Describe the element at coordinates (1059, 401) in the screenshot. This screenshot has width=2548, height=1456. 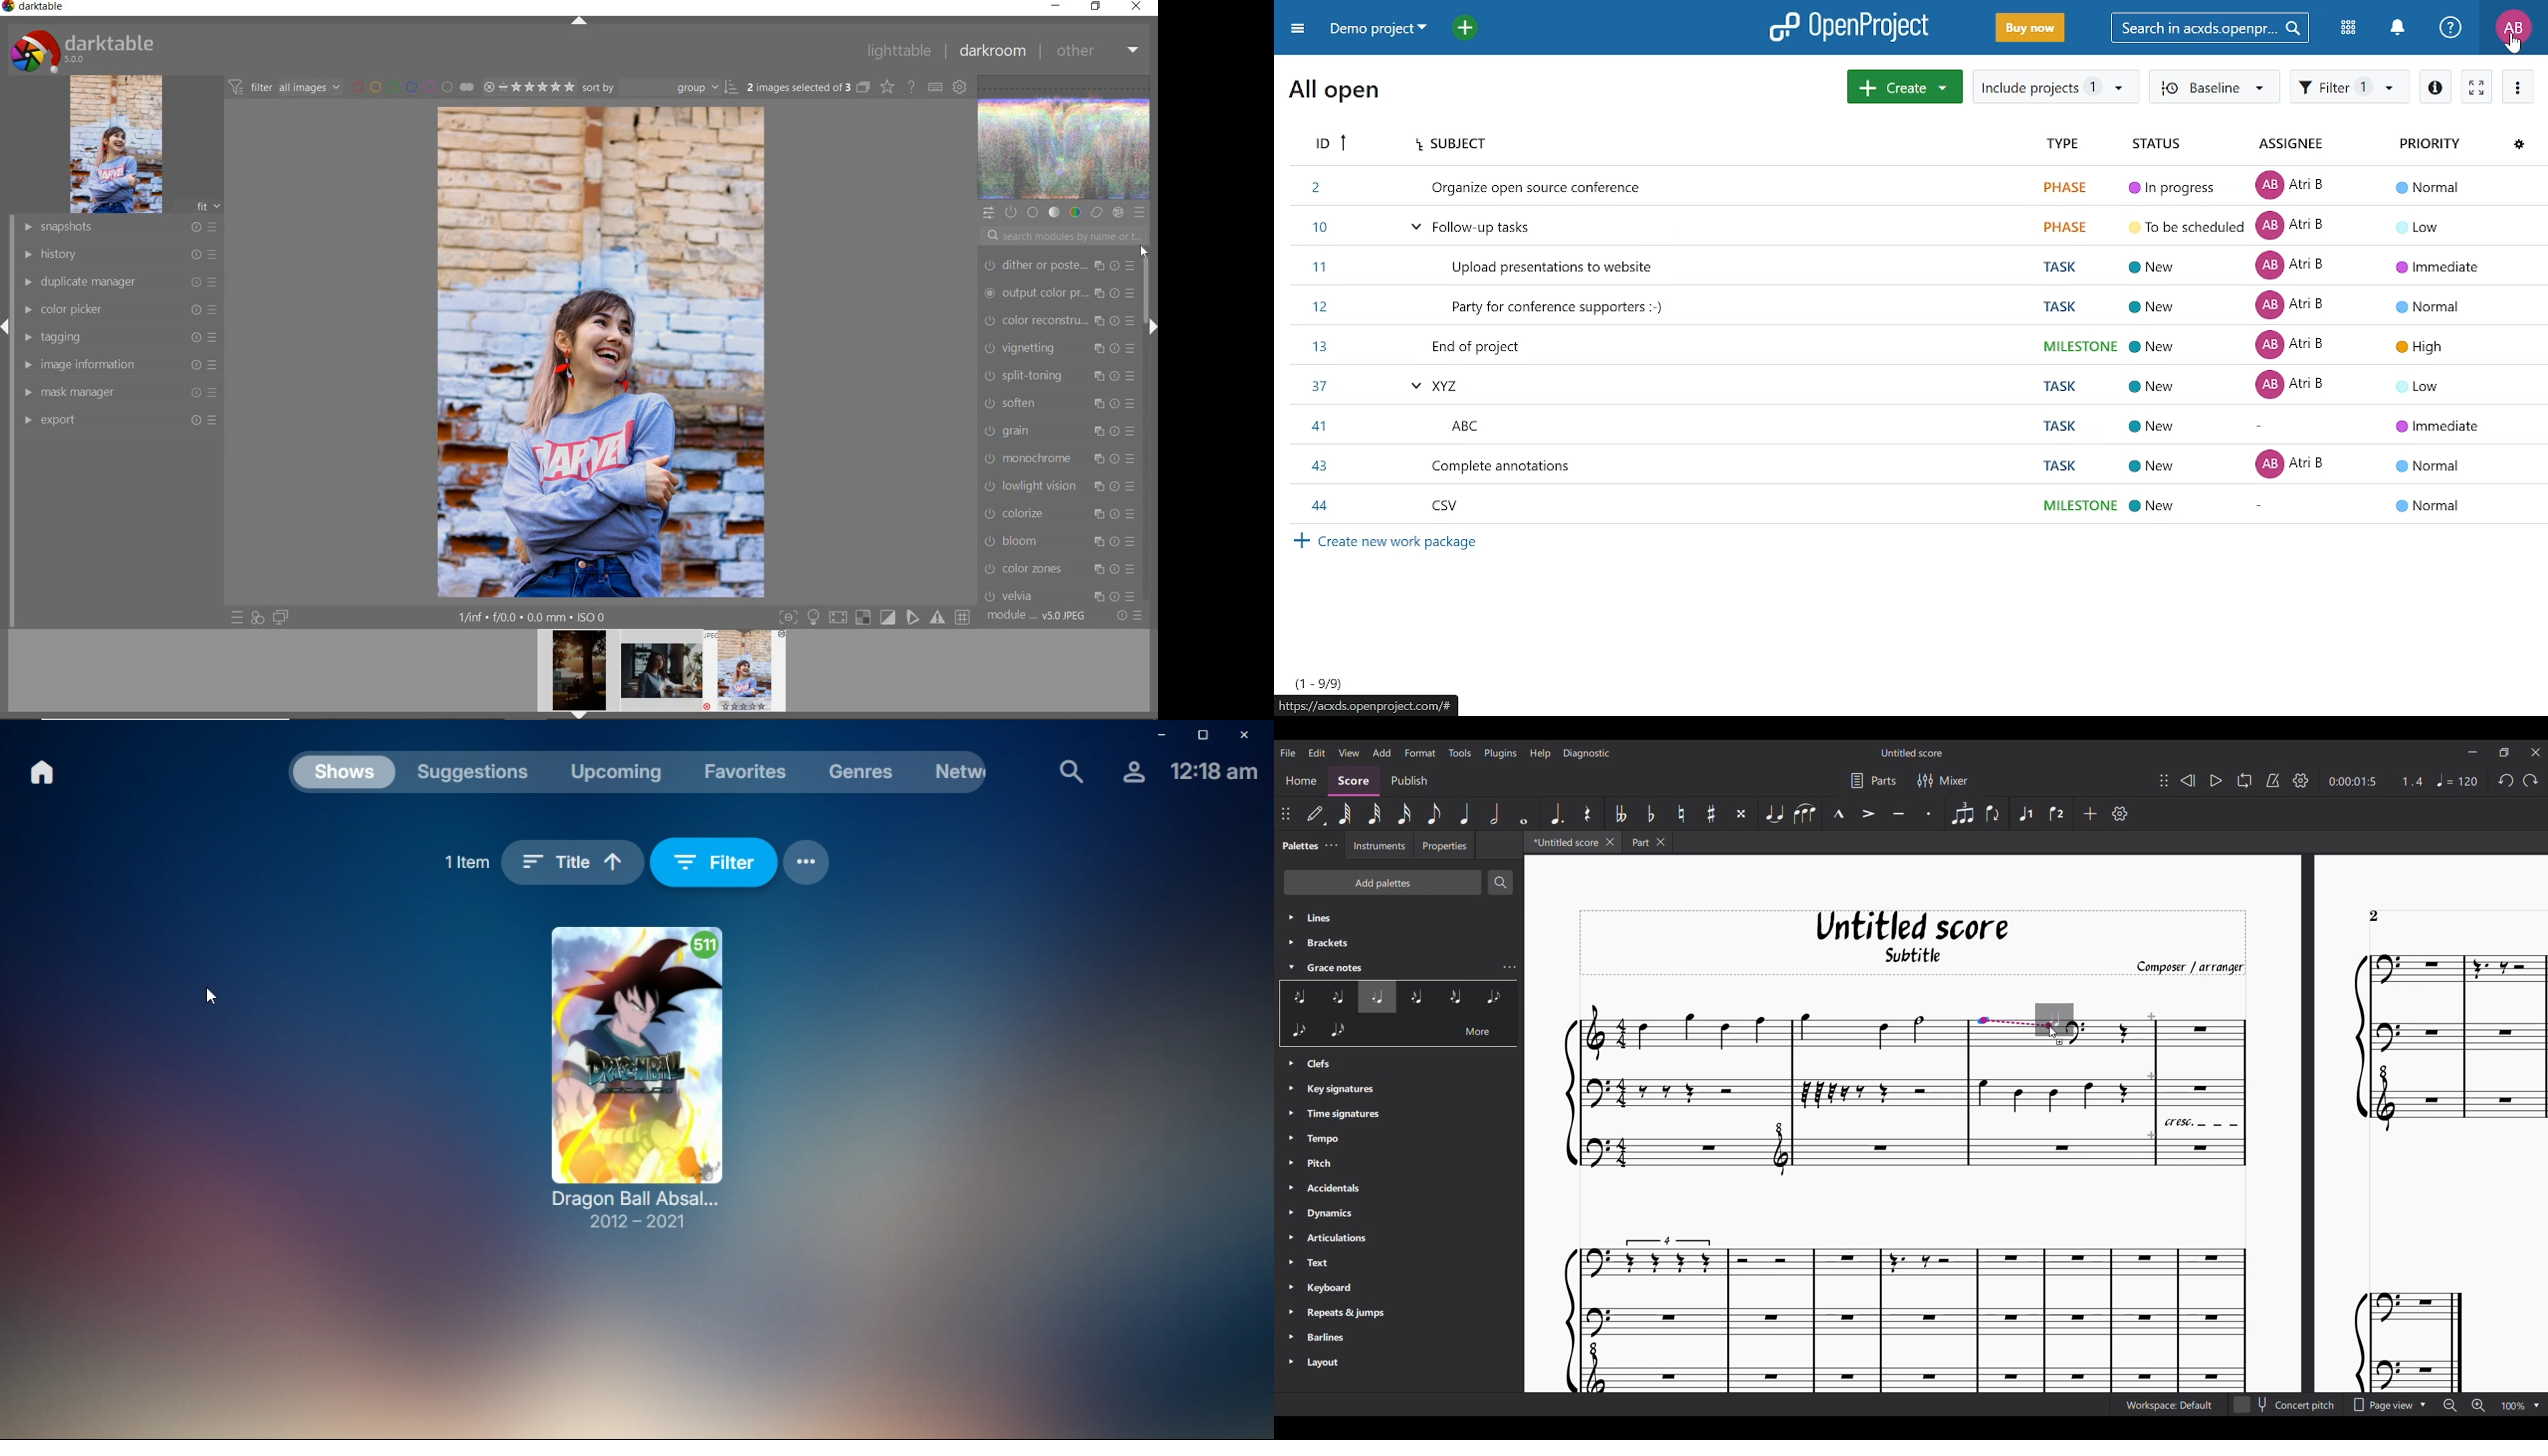
I see `liquify` at that location.